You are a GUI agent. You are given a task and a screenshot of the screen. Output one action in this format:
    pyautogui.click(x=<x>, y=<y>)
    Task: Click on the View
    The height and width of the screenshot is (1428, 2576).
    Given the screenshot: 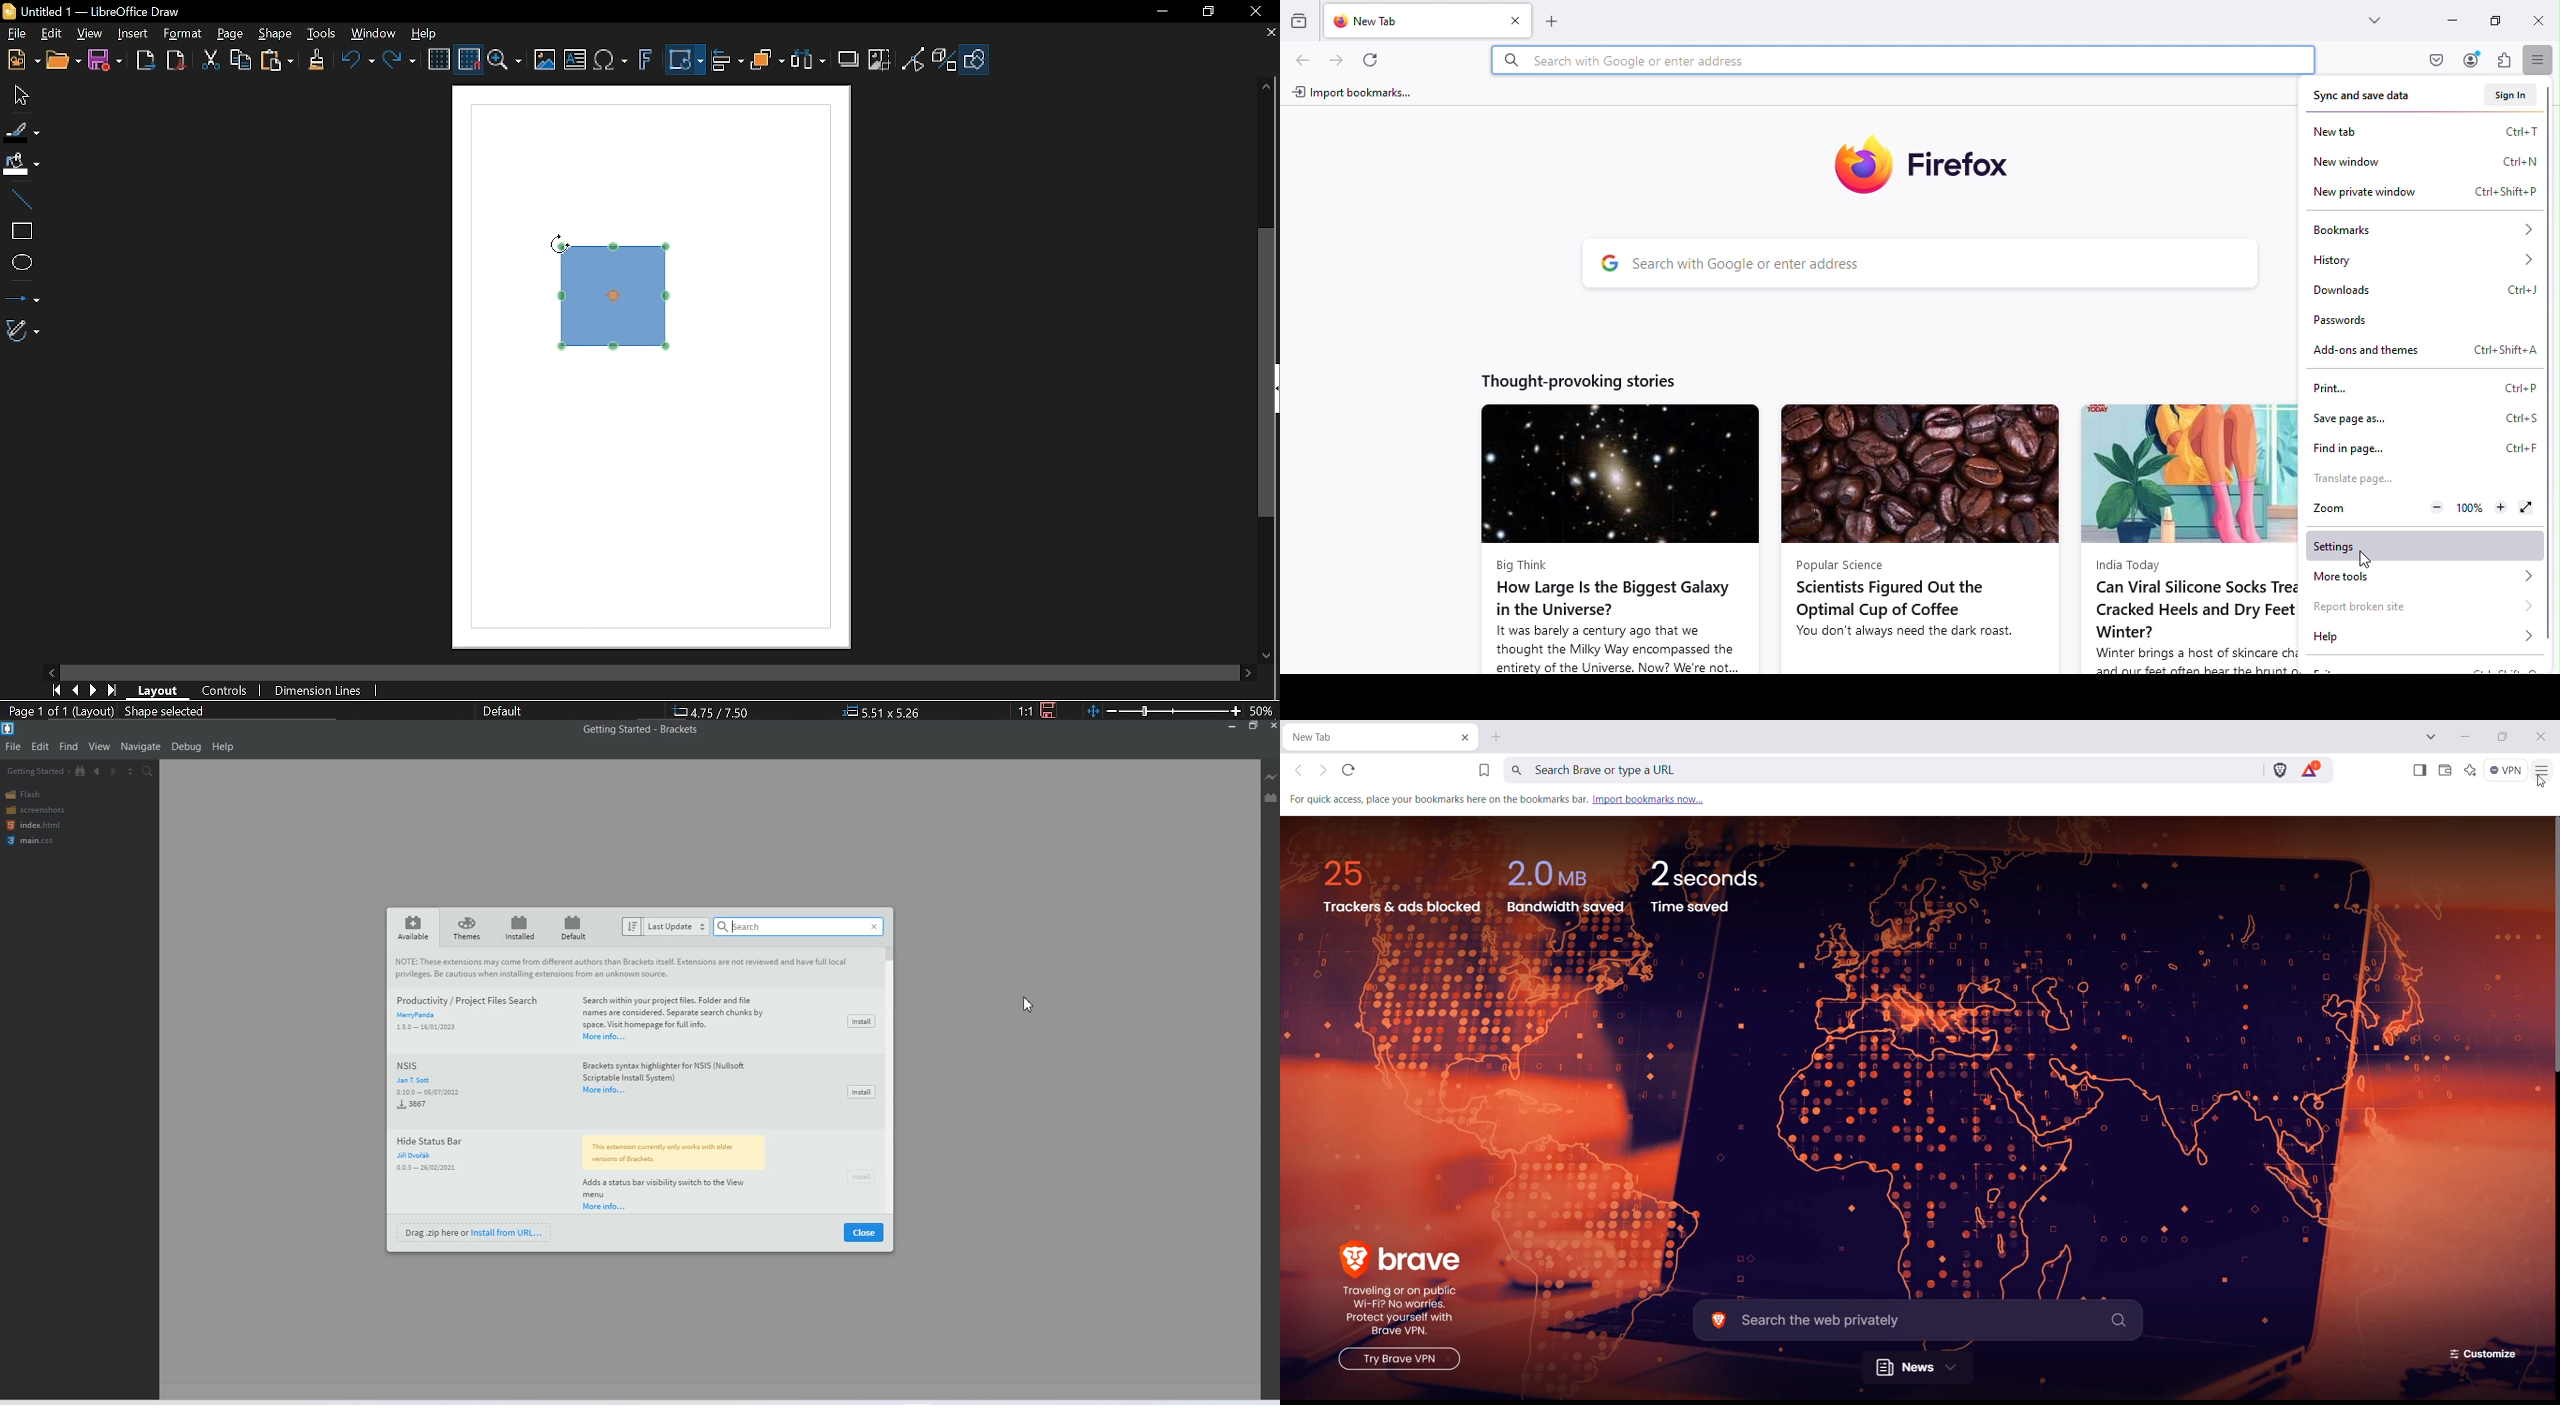 What is the action you would take?
    pyautogui.click(x=99, y=745)
    